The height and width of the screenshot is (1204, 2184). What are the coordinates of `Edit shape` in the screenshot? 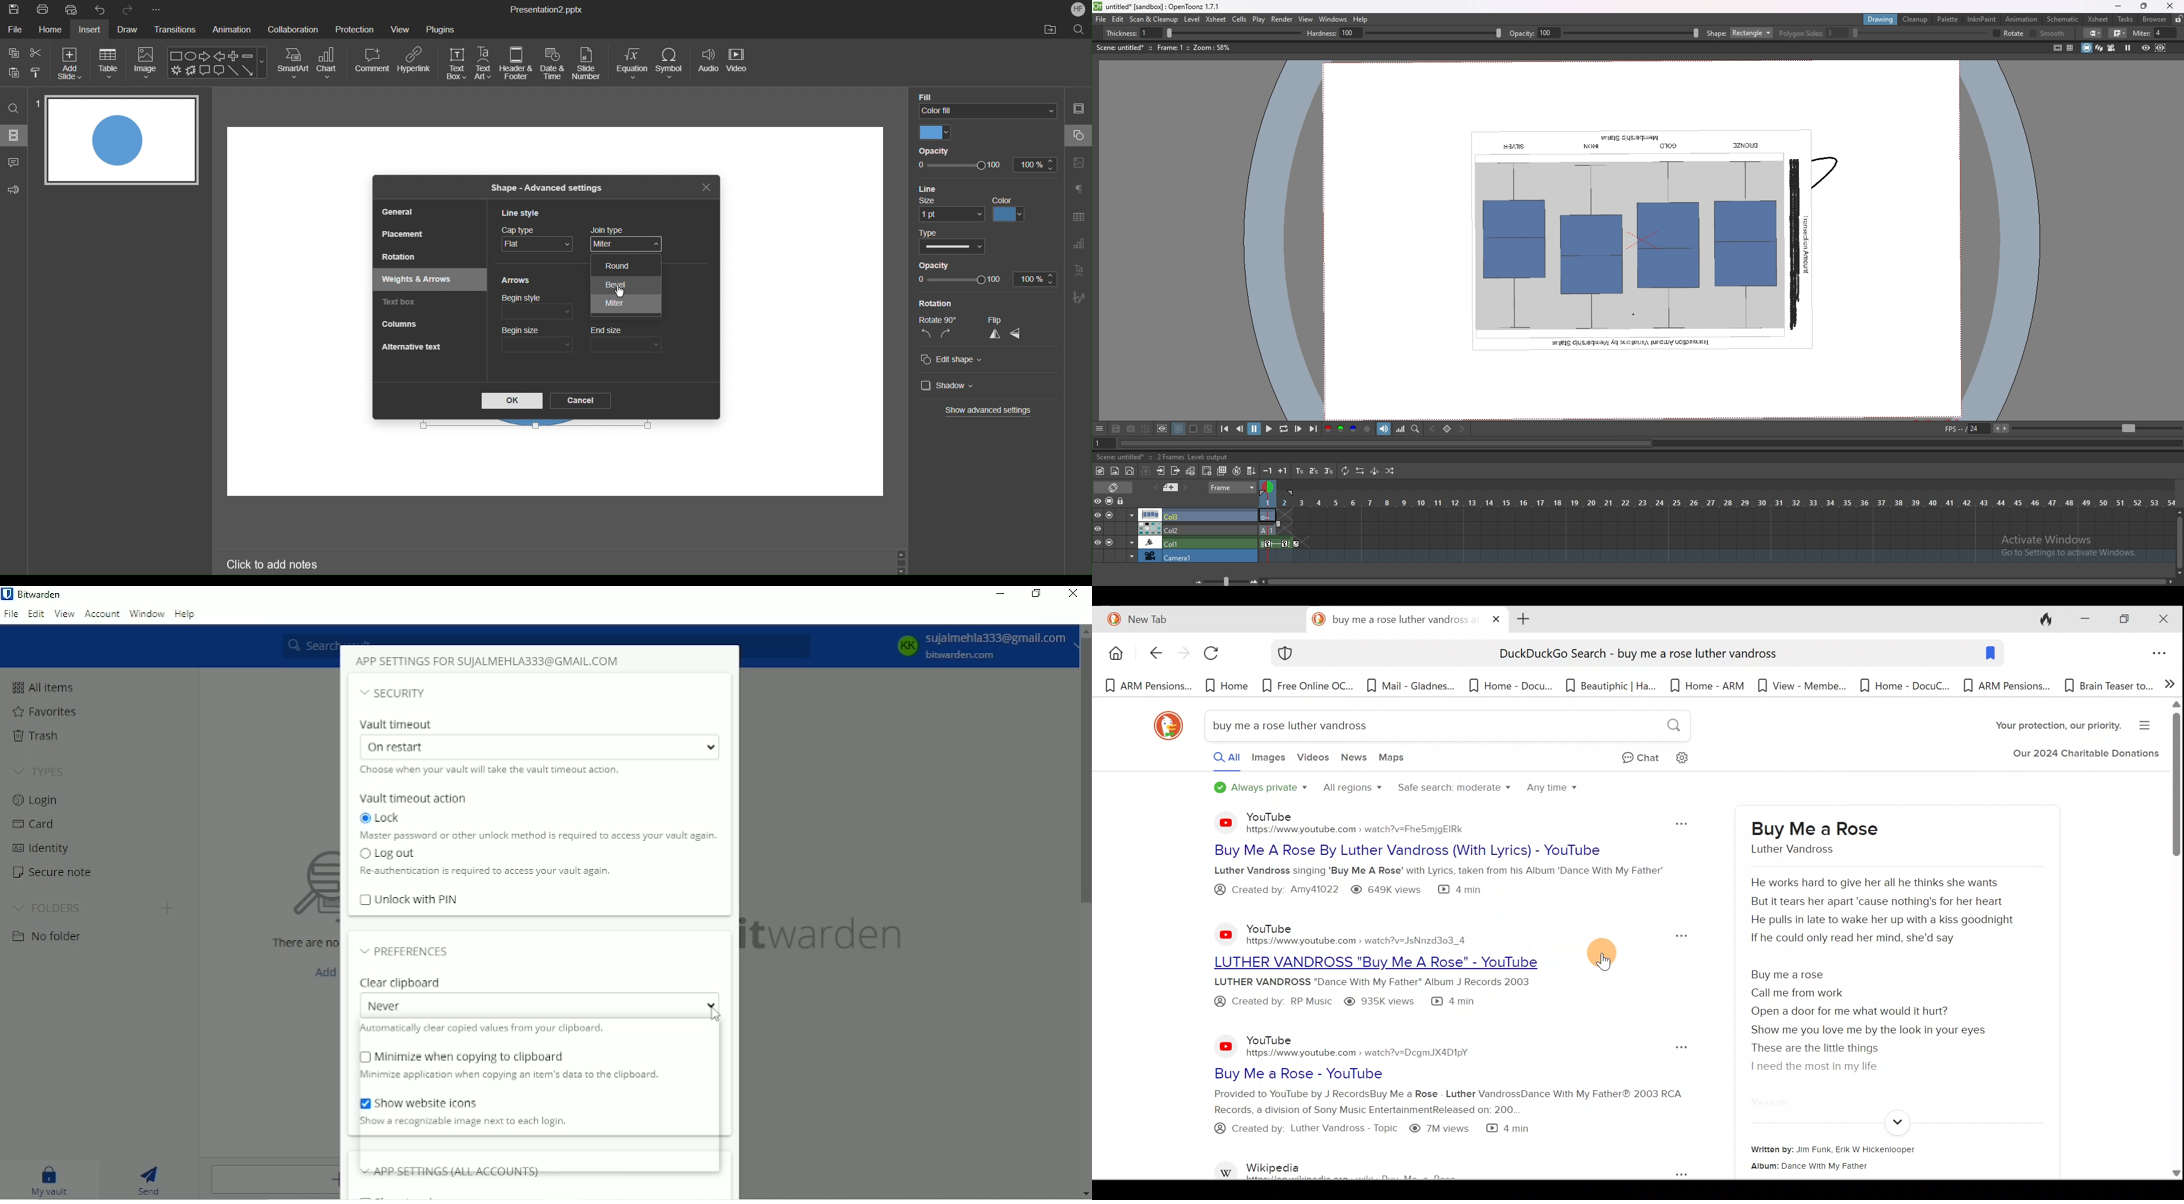 It's located at (952, 360).